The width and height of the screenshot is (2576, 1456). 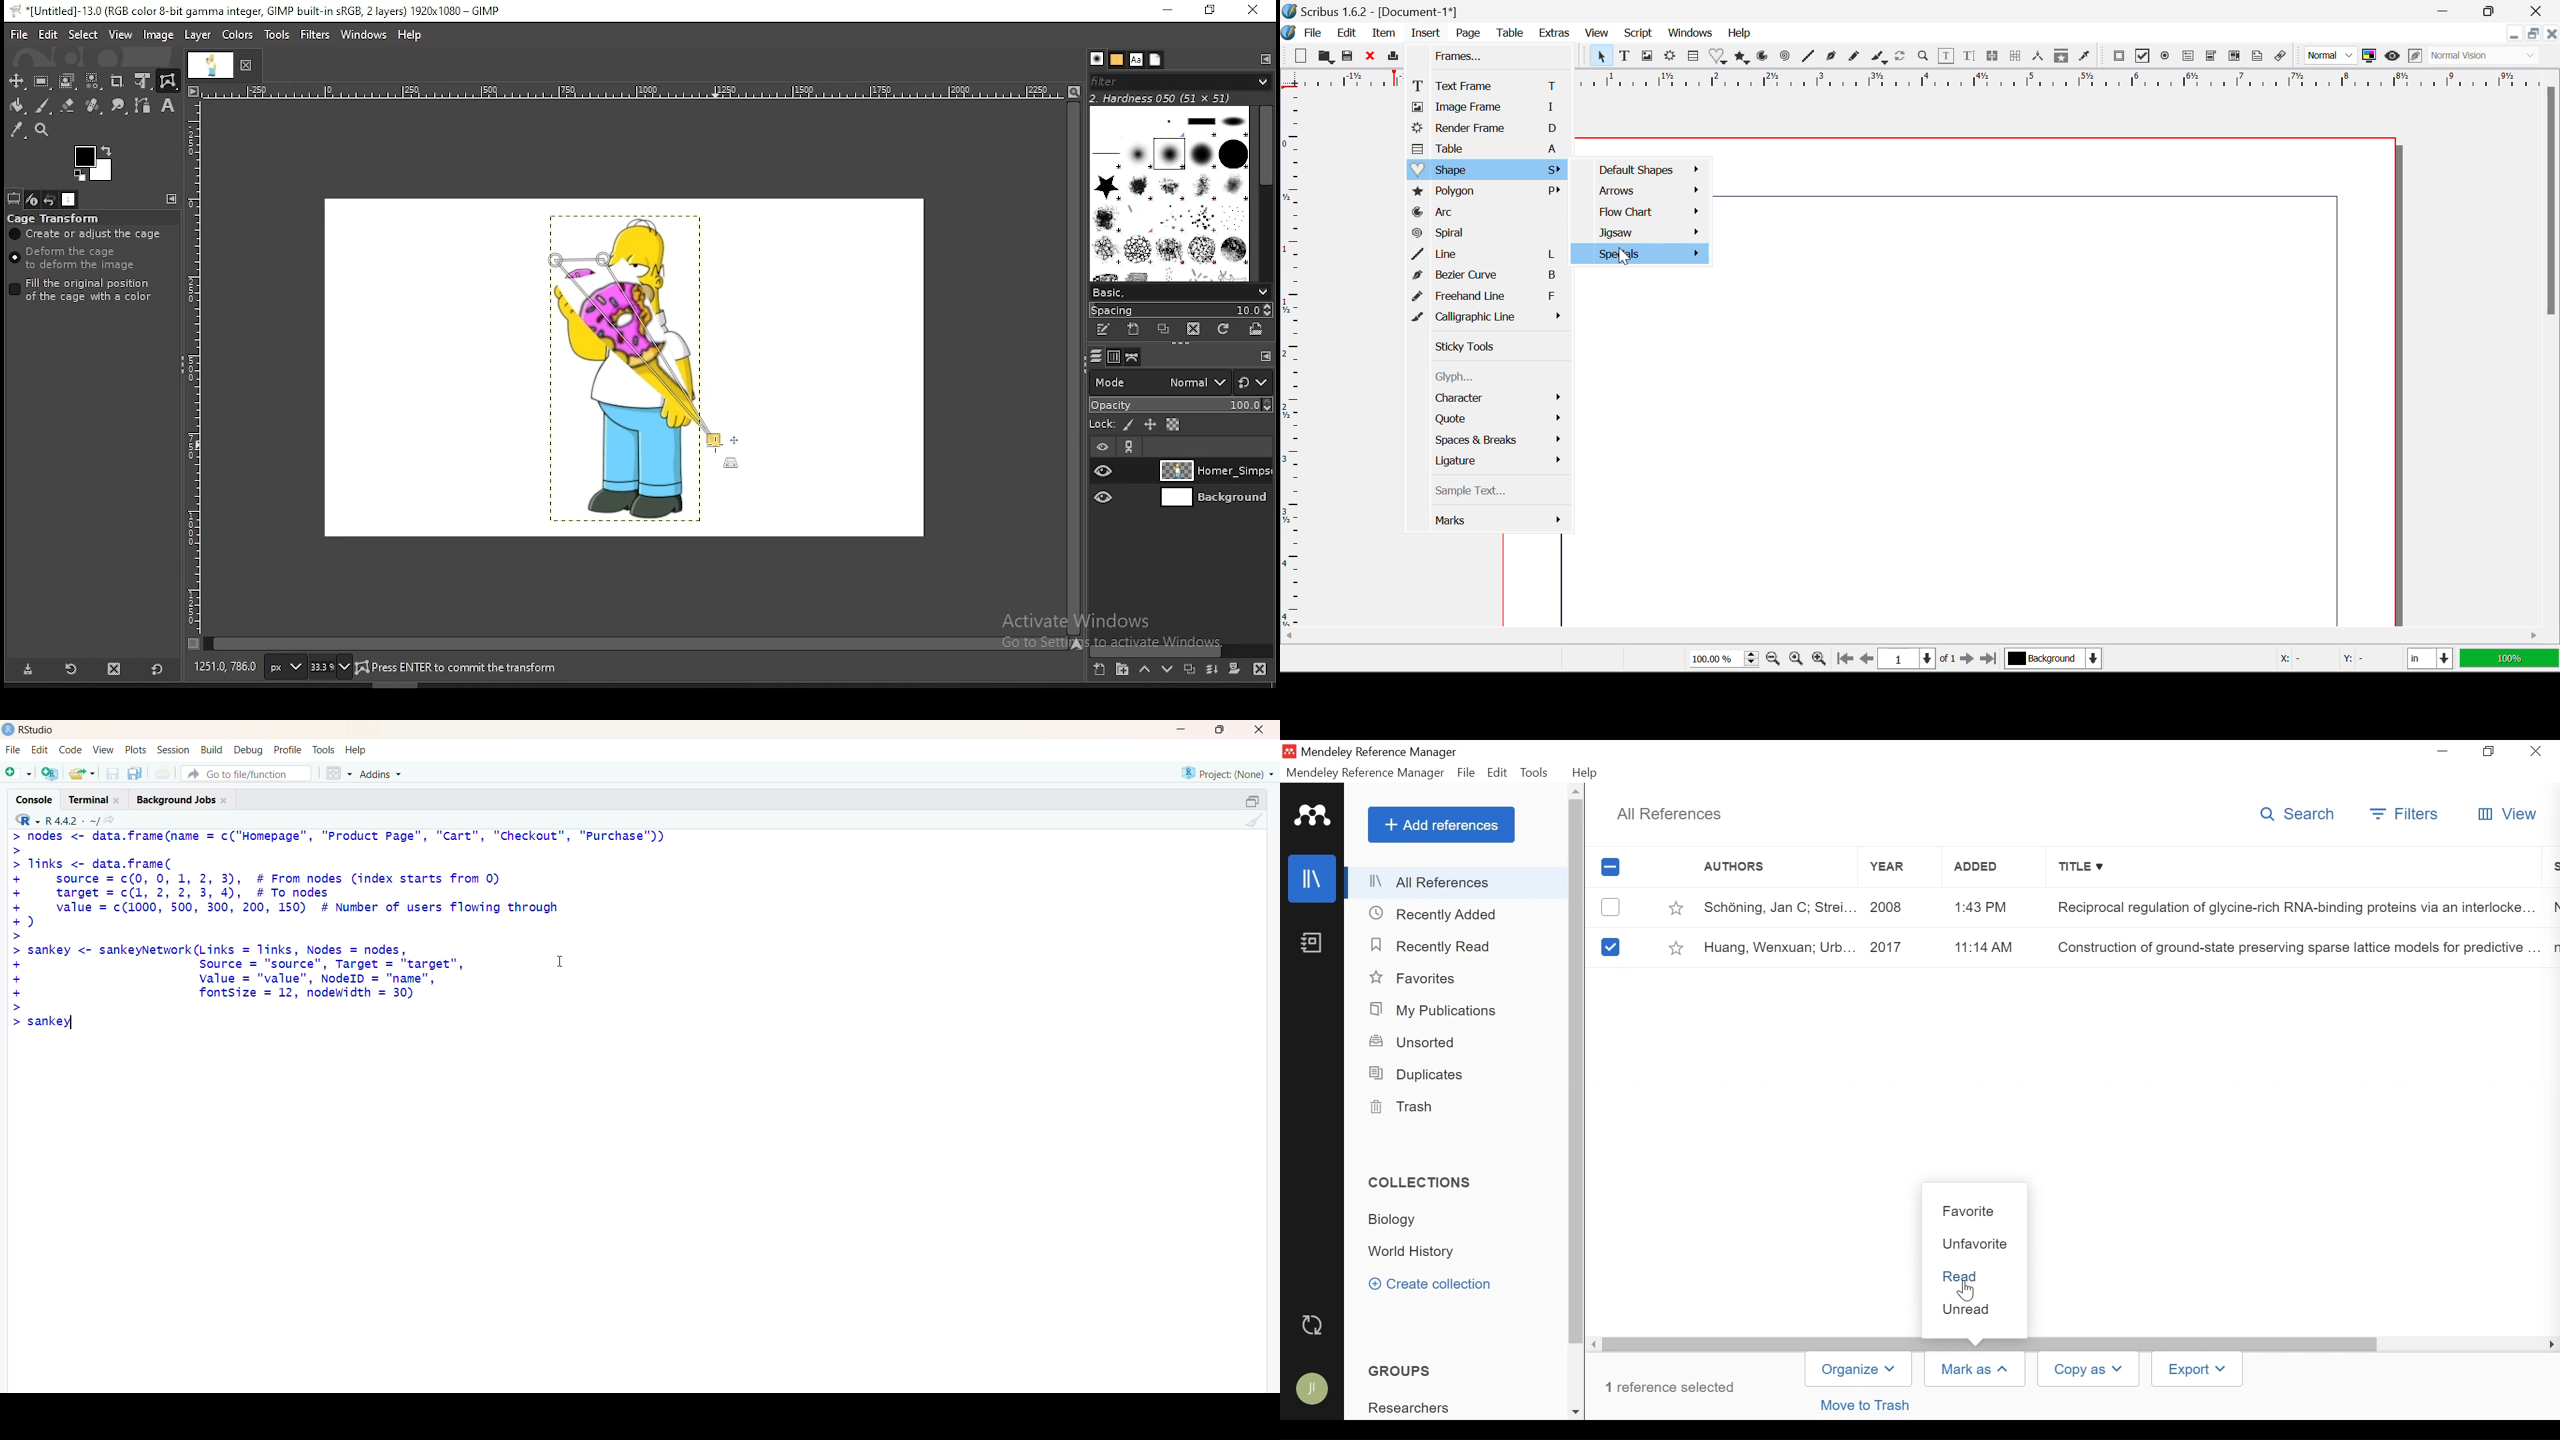 I want to click on , so click(x=69, y=749).